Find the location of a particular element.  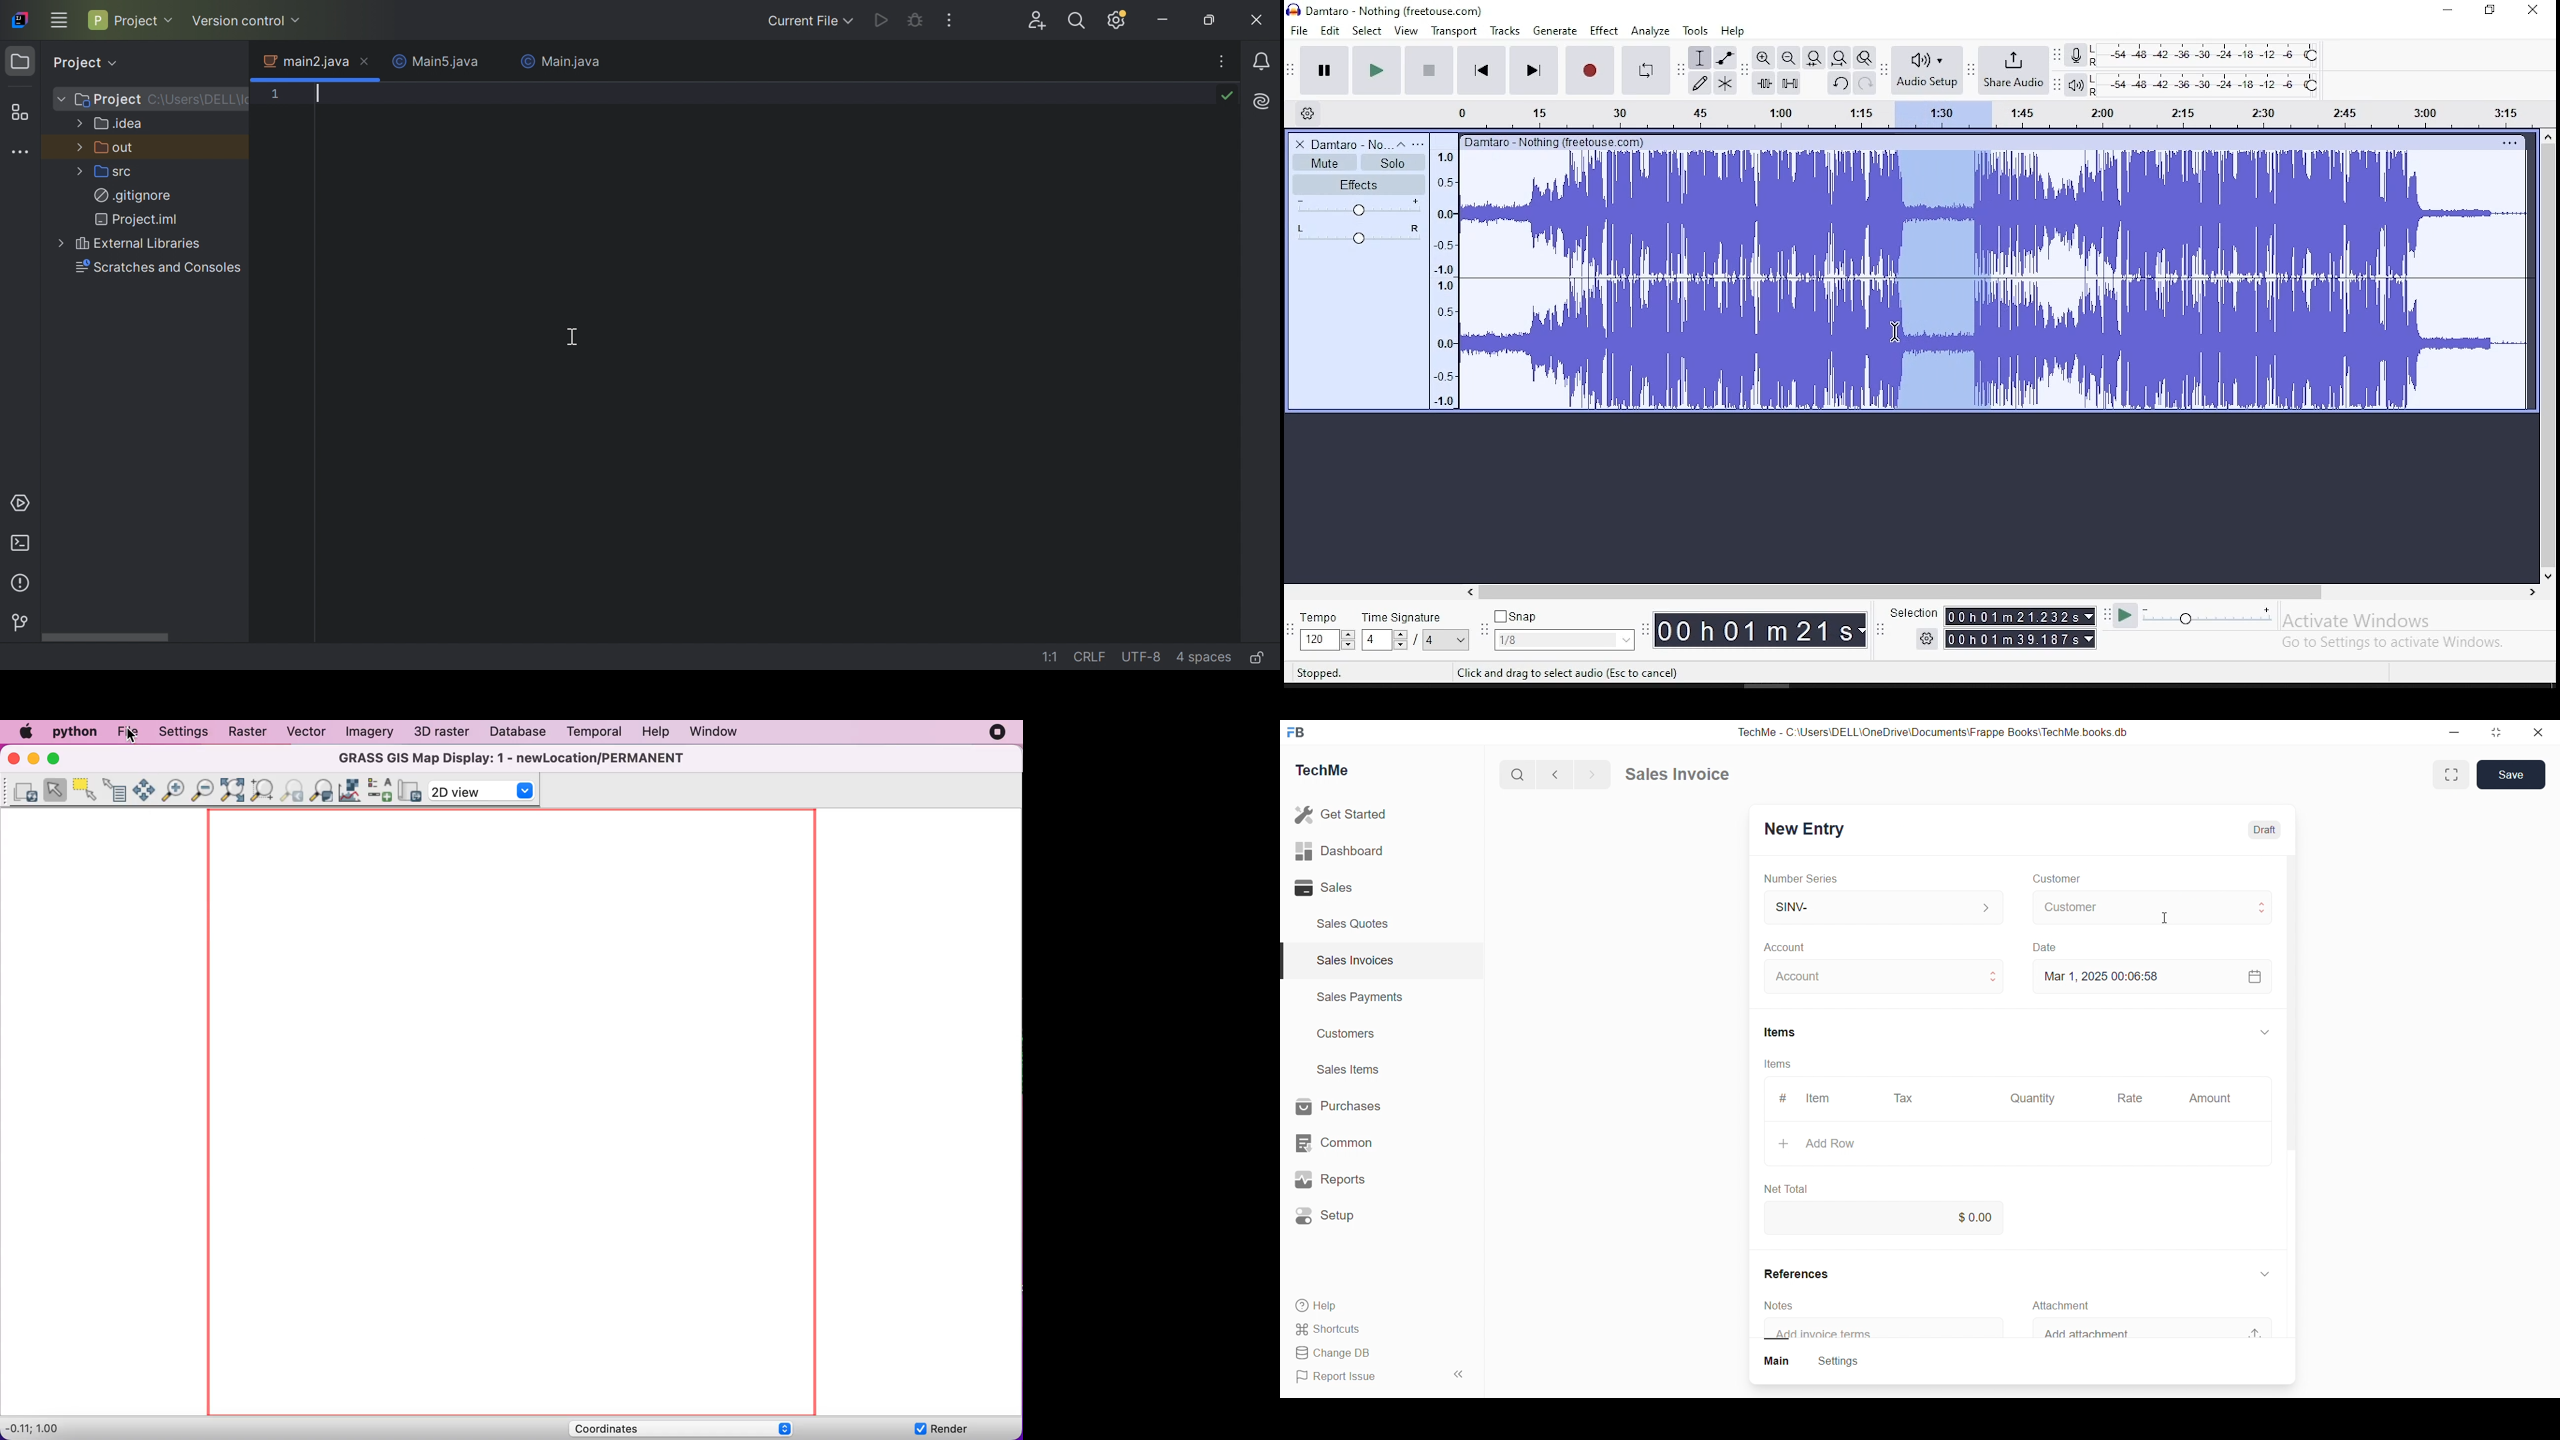

Version control is located at coordinates (19, 620).